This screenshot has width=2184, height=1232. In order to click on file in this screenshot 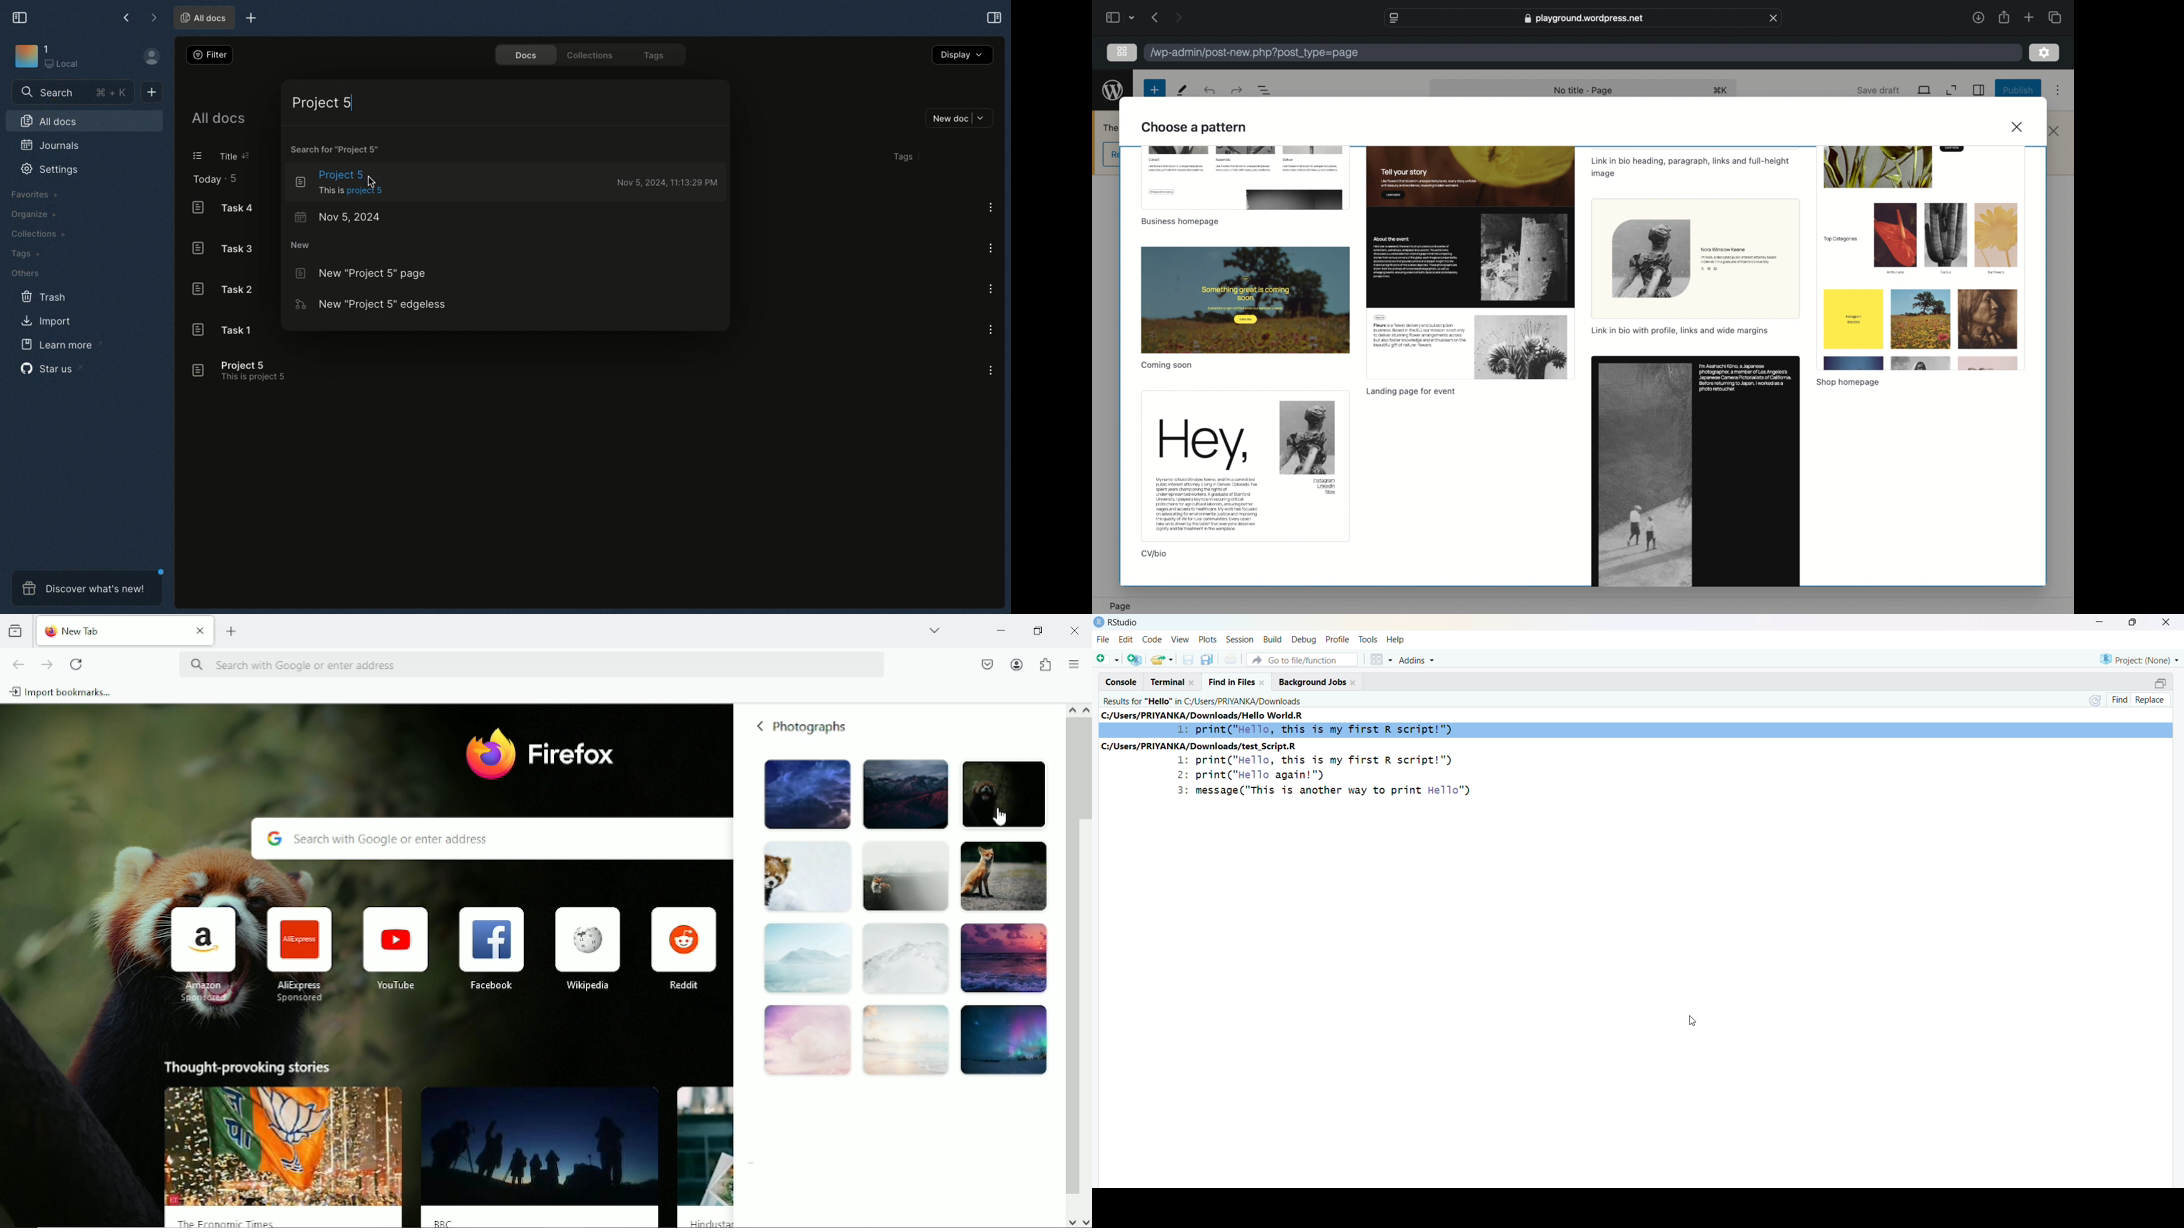, I will do `click(1105, 638)`.